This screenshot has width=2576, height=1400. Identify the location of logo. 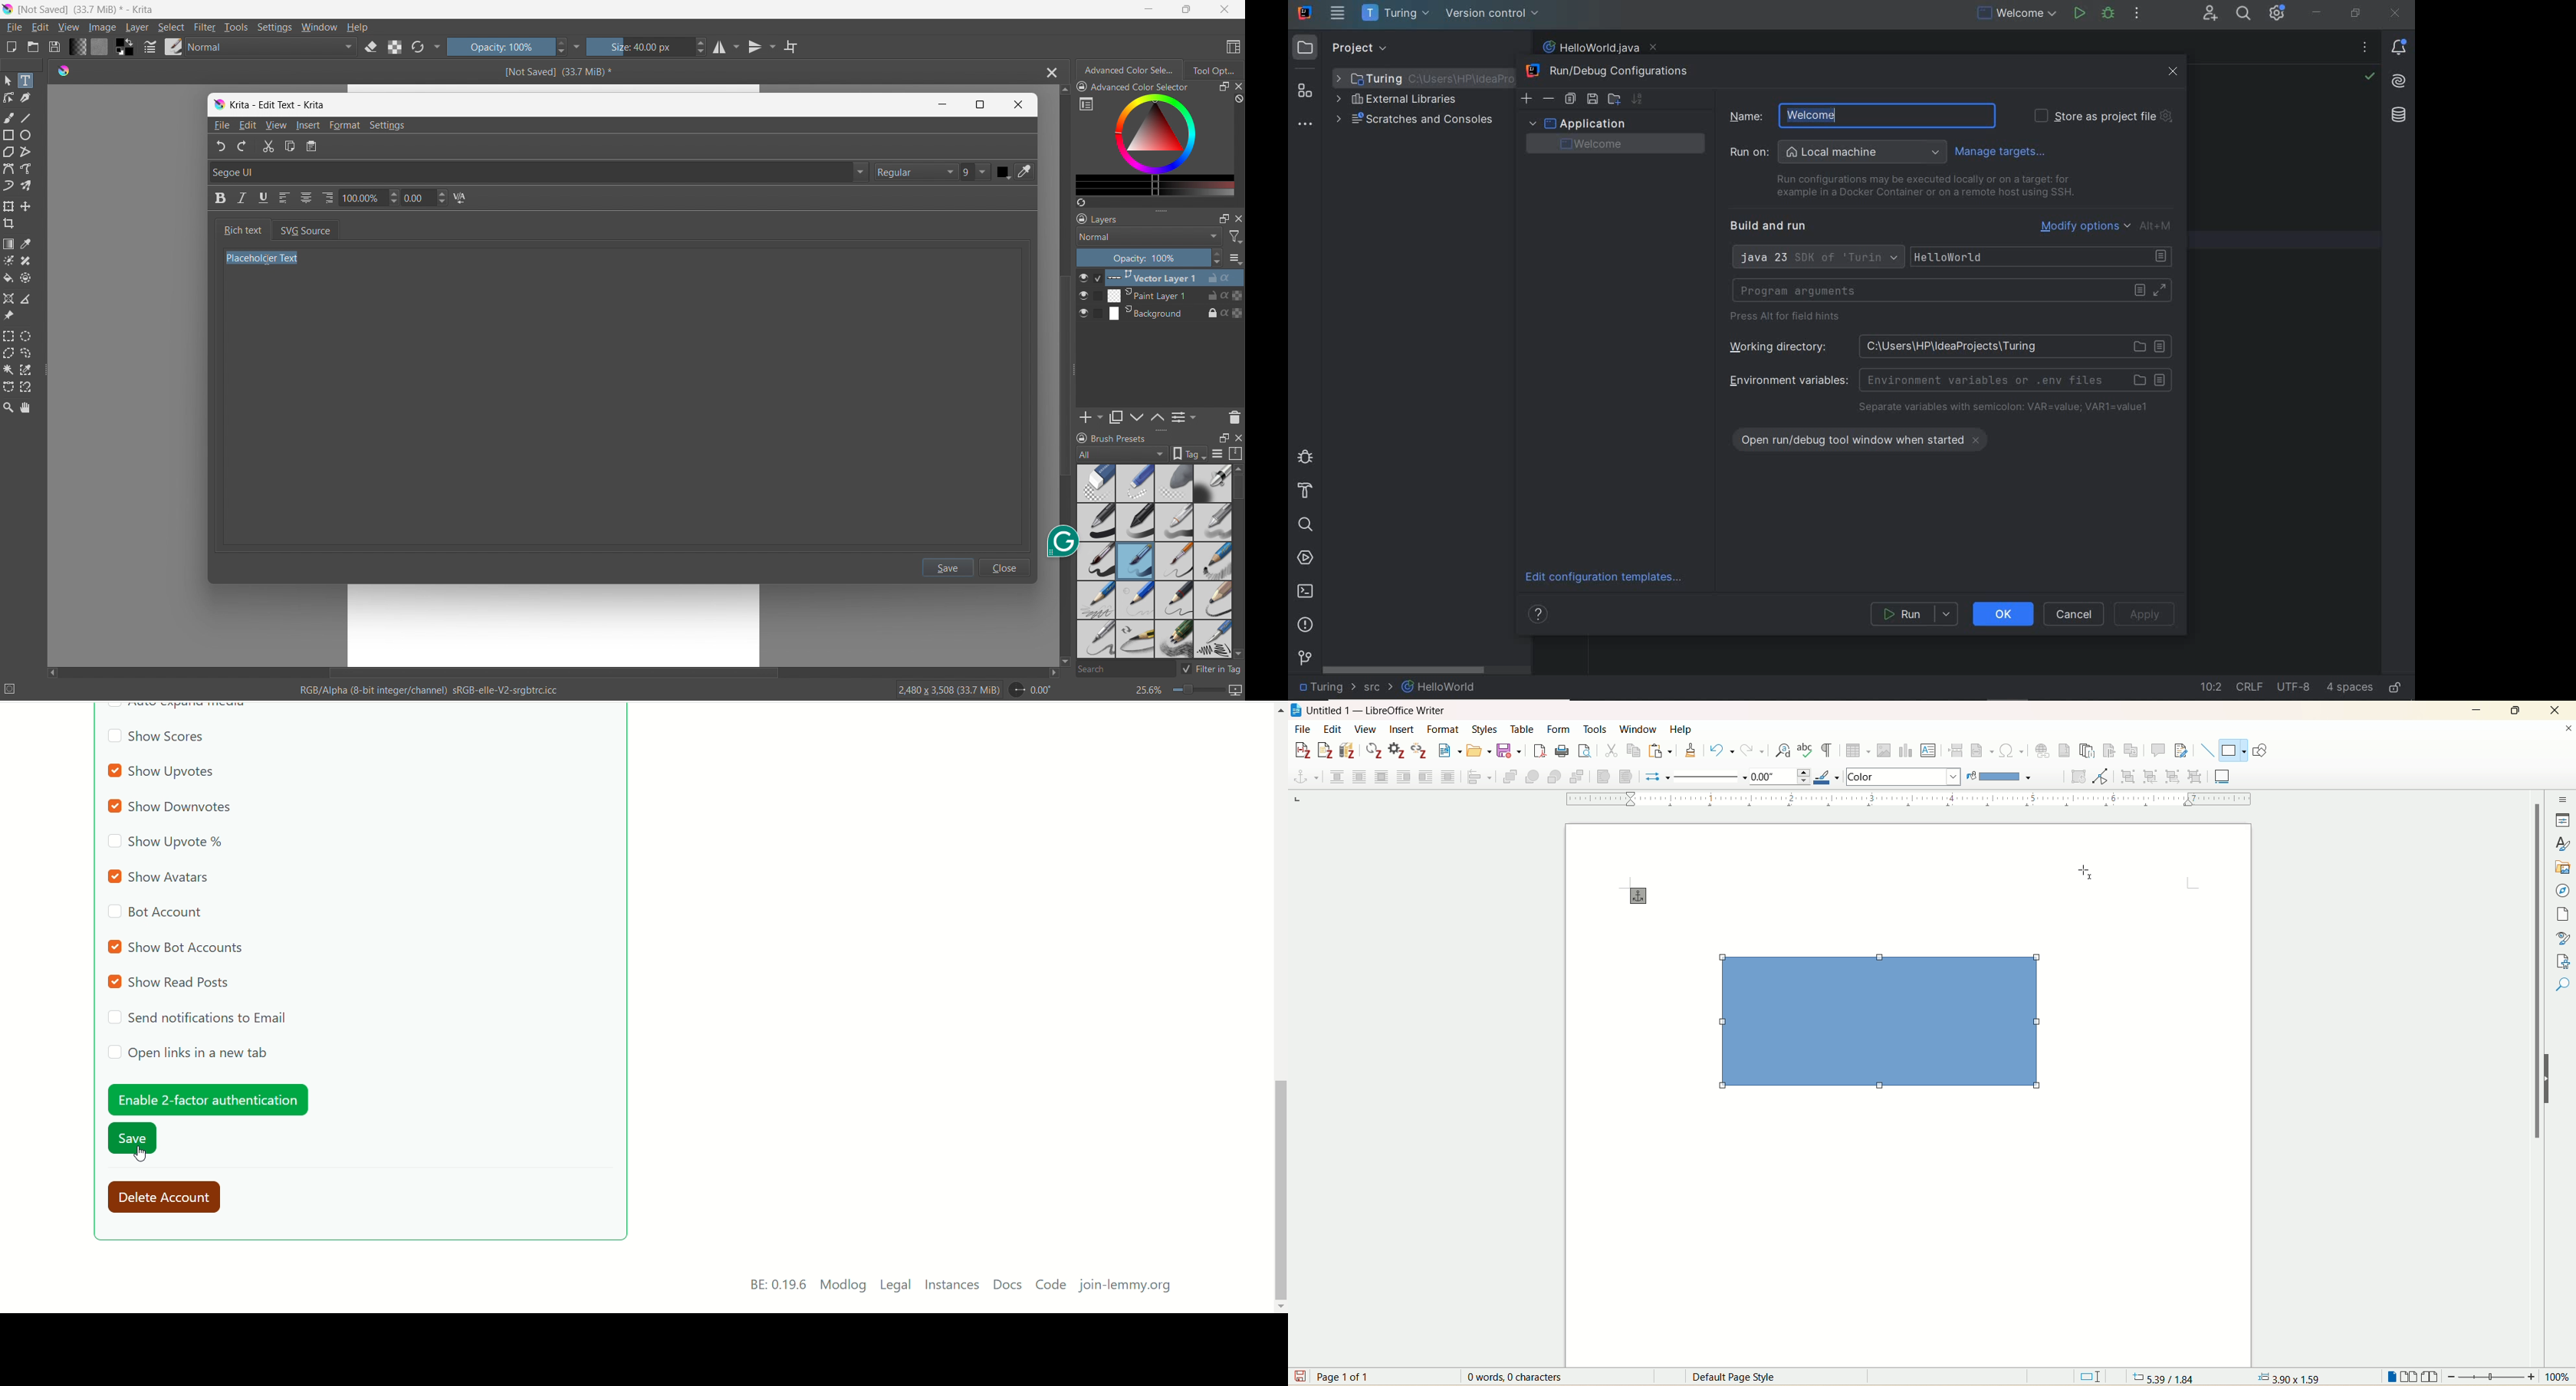
(219, 104).